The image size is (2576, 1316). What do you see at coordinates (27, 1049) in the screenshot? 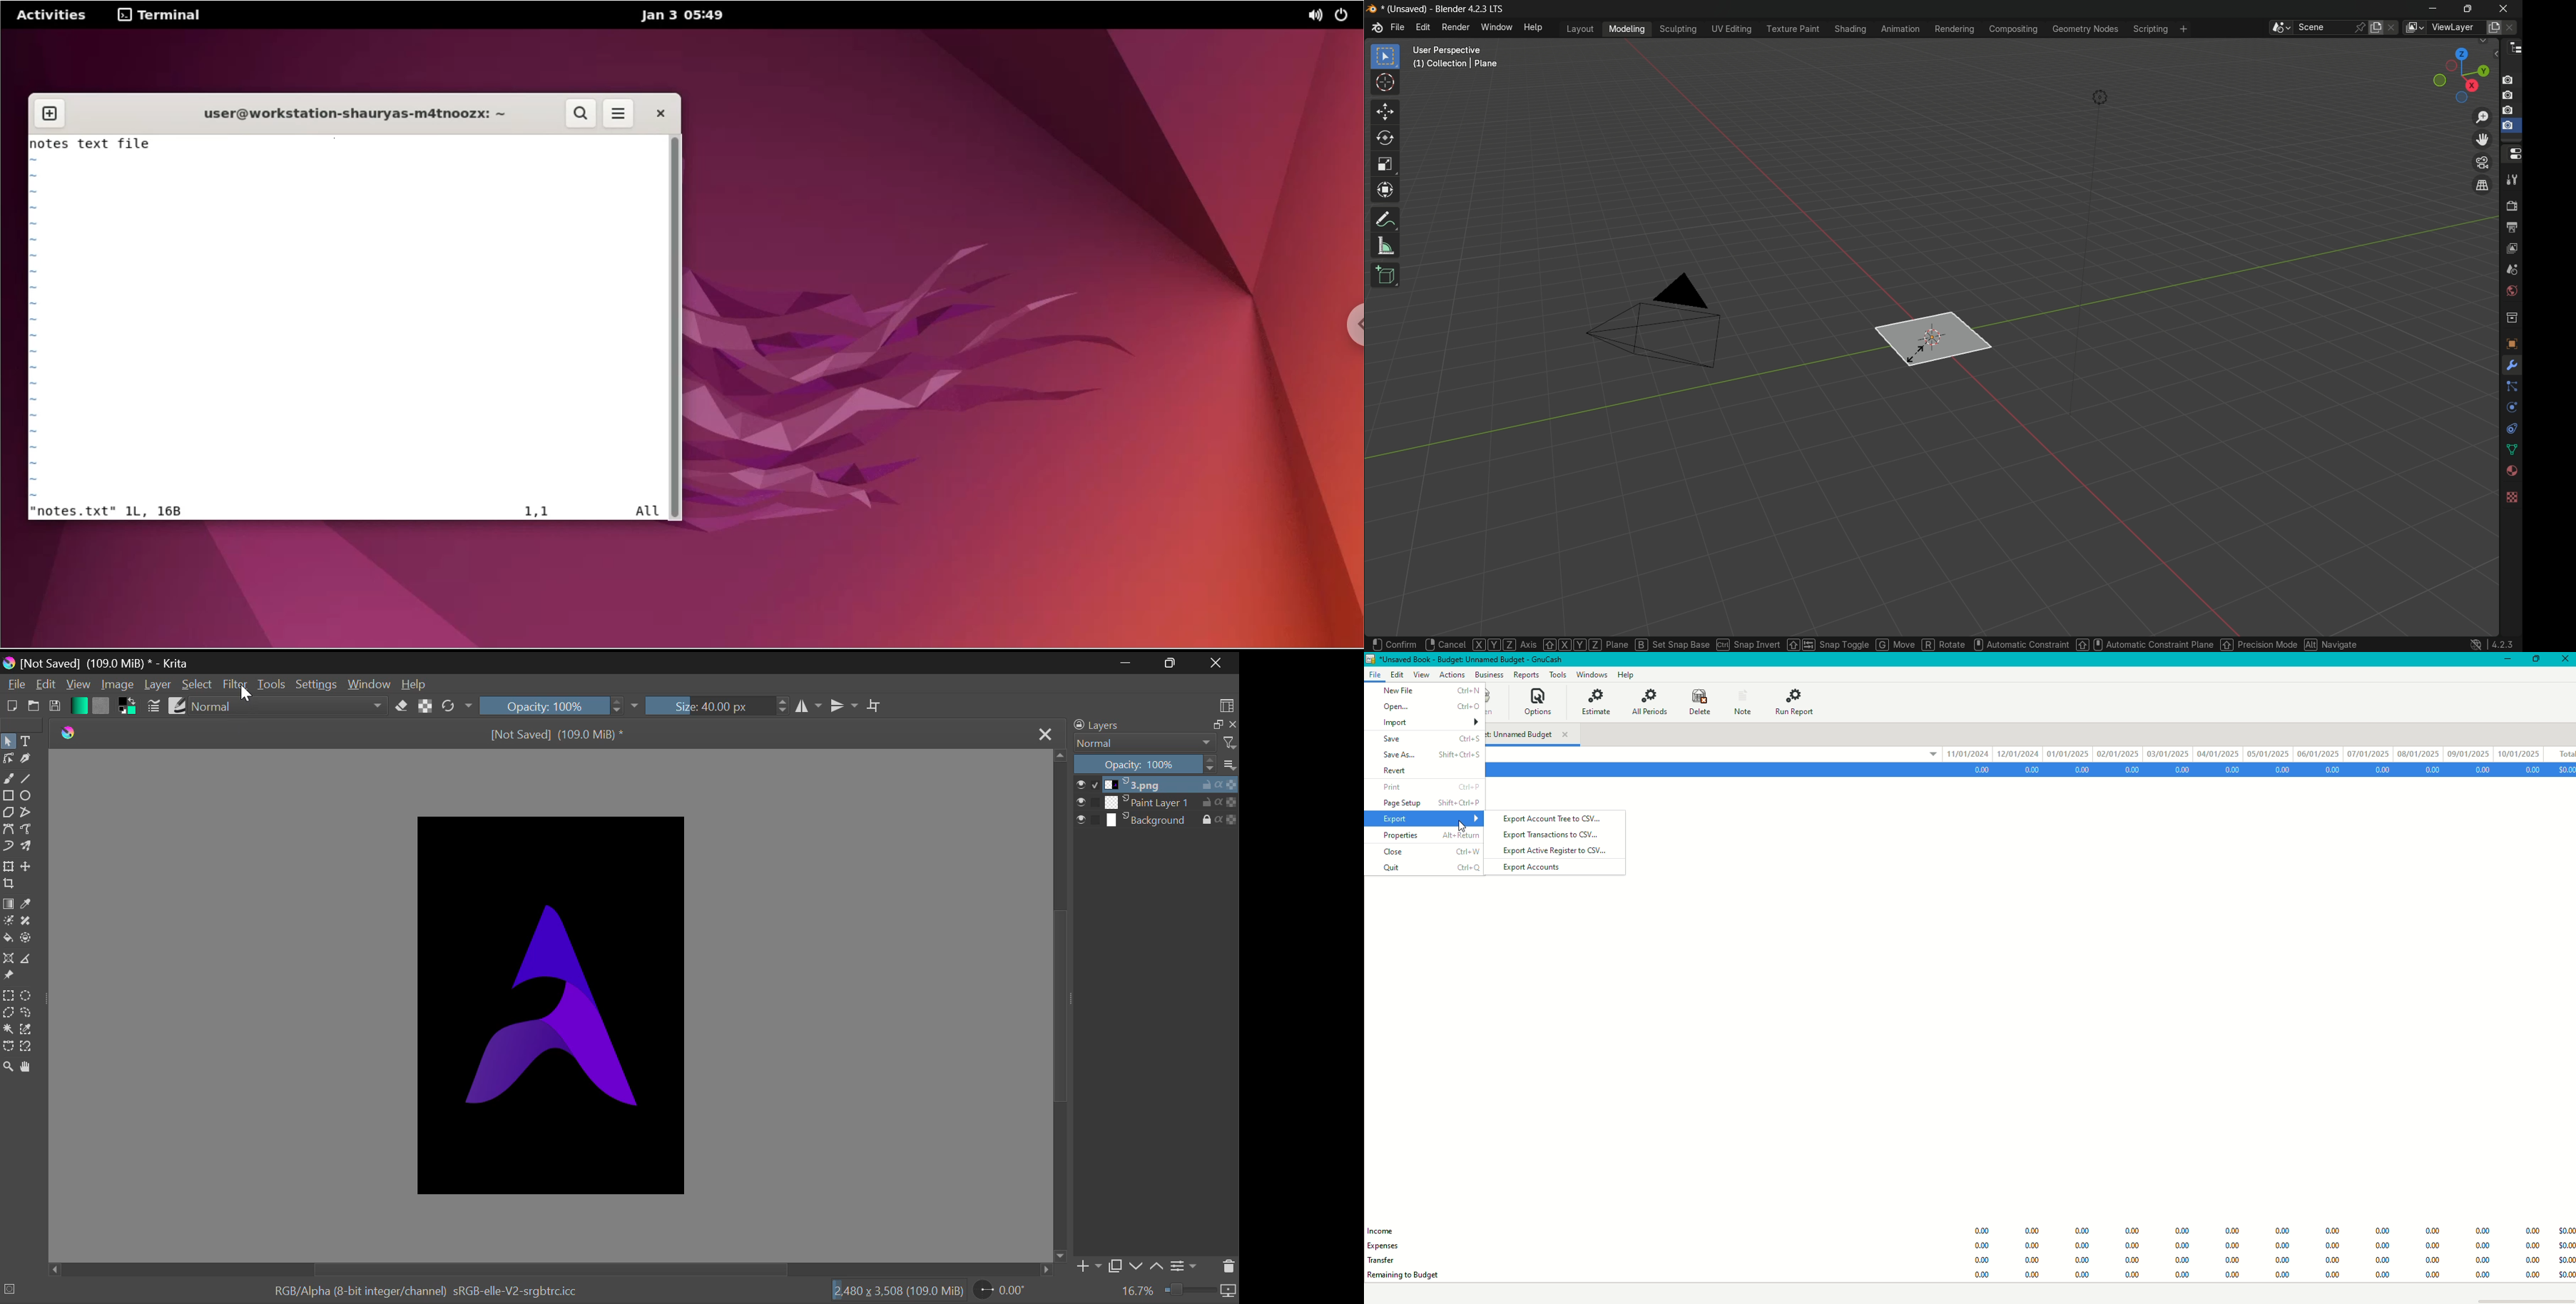
I see `Magnetic Selection Tool` at bounding box center [27, 1049].